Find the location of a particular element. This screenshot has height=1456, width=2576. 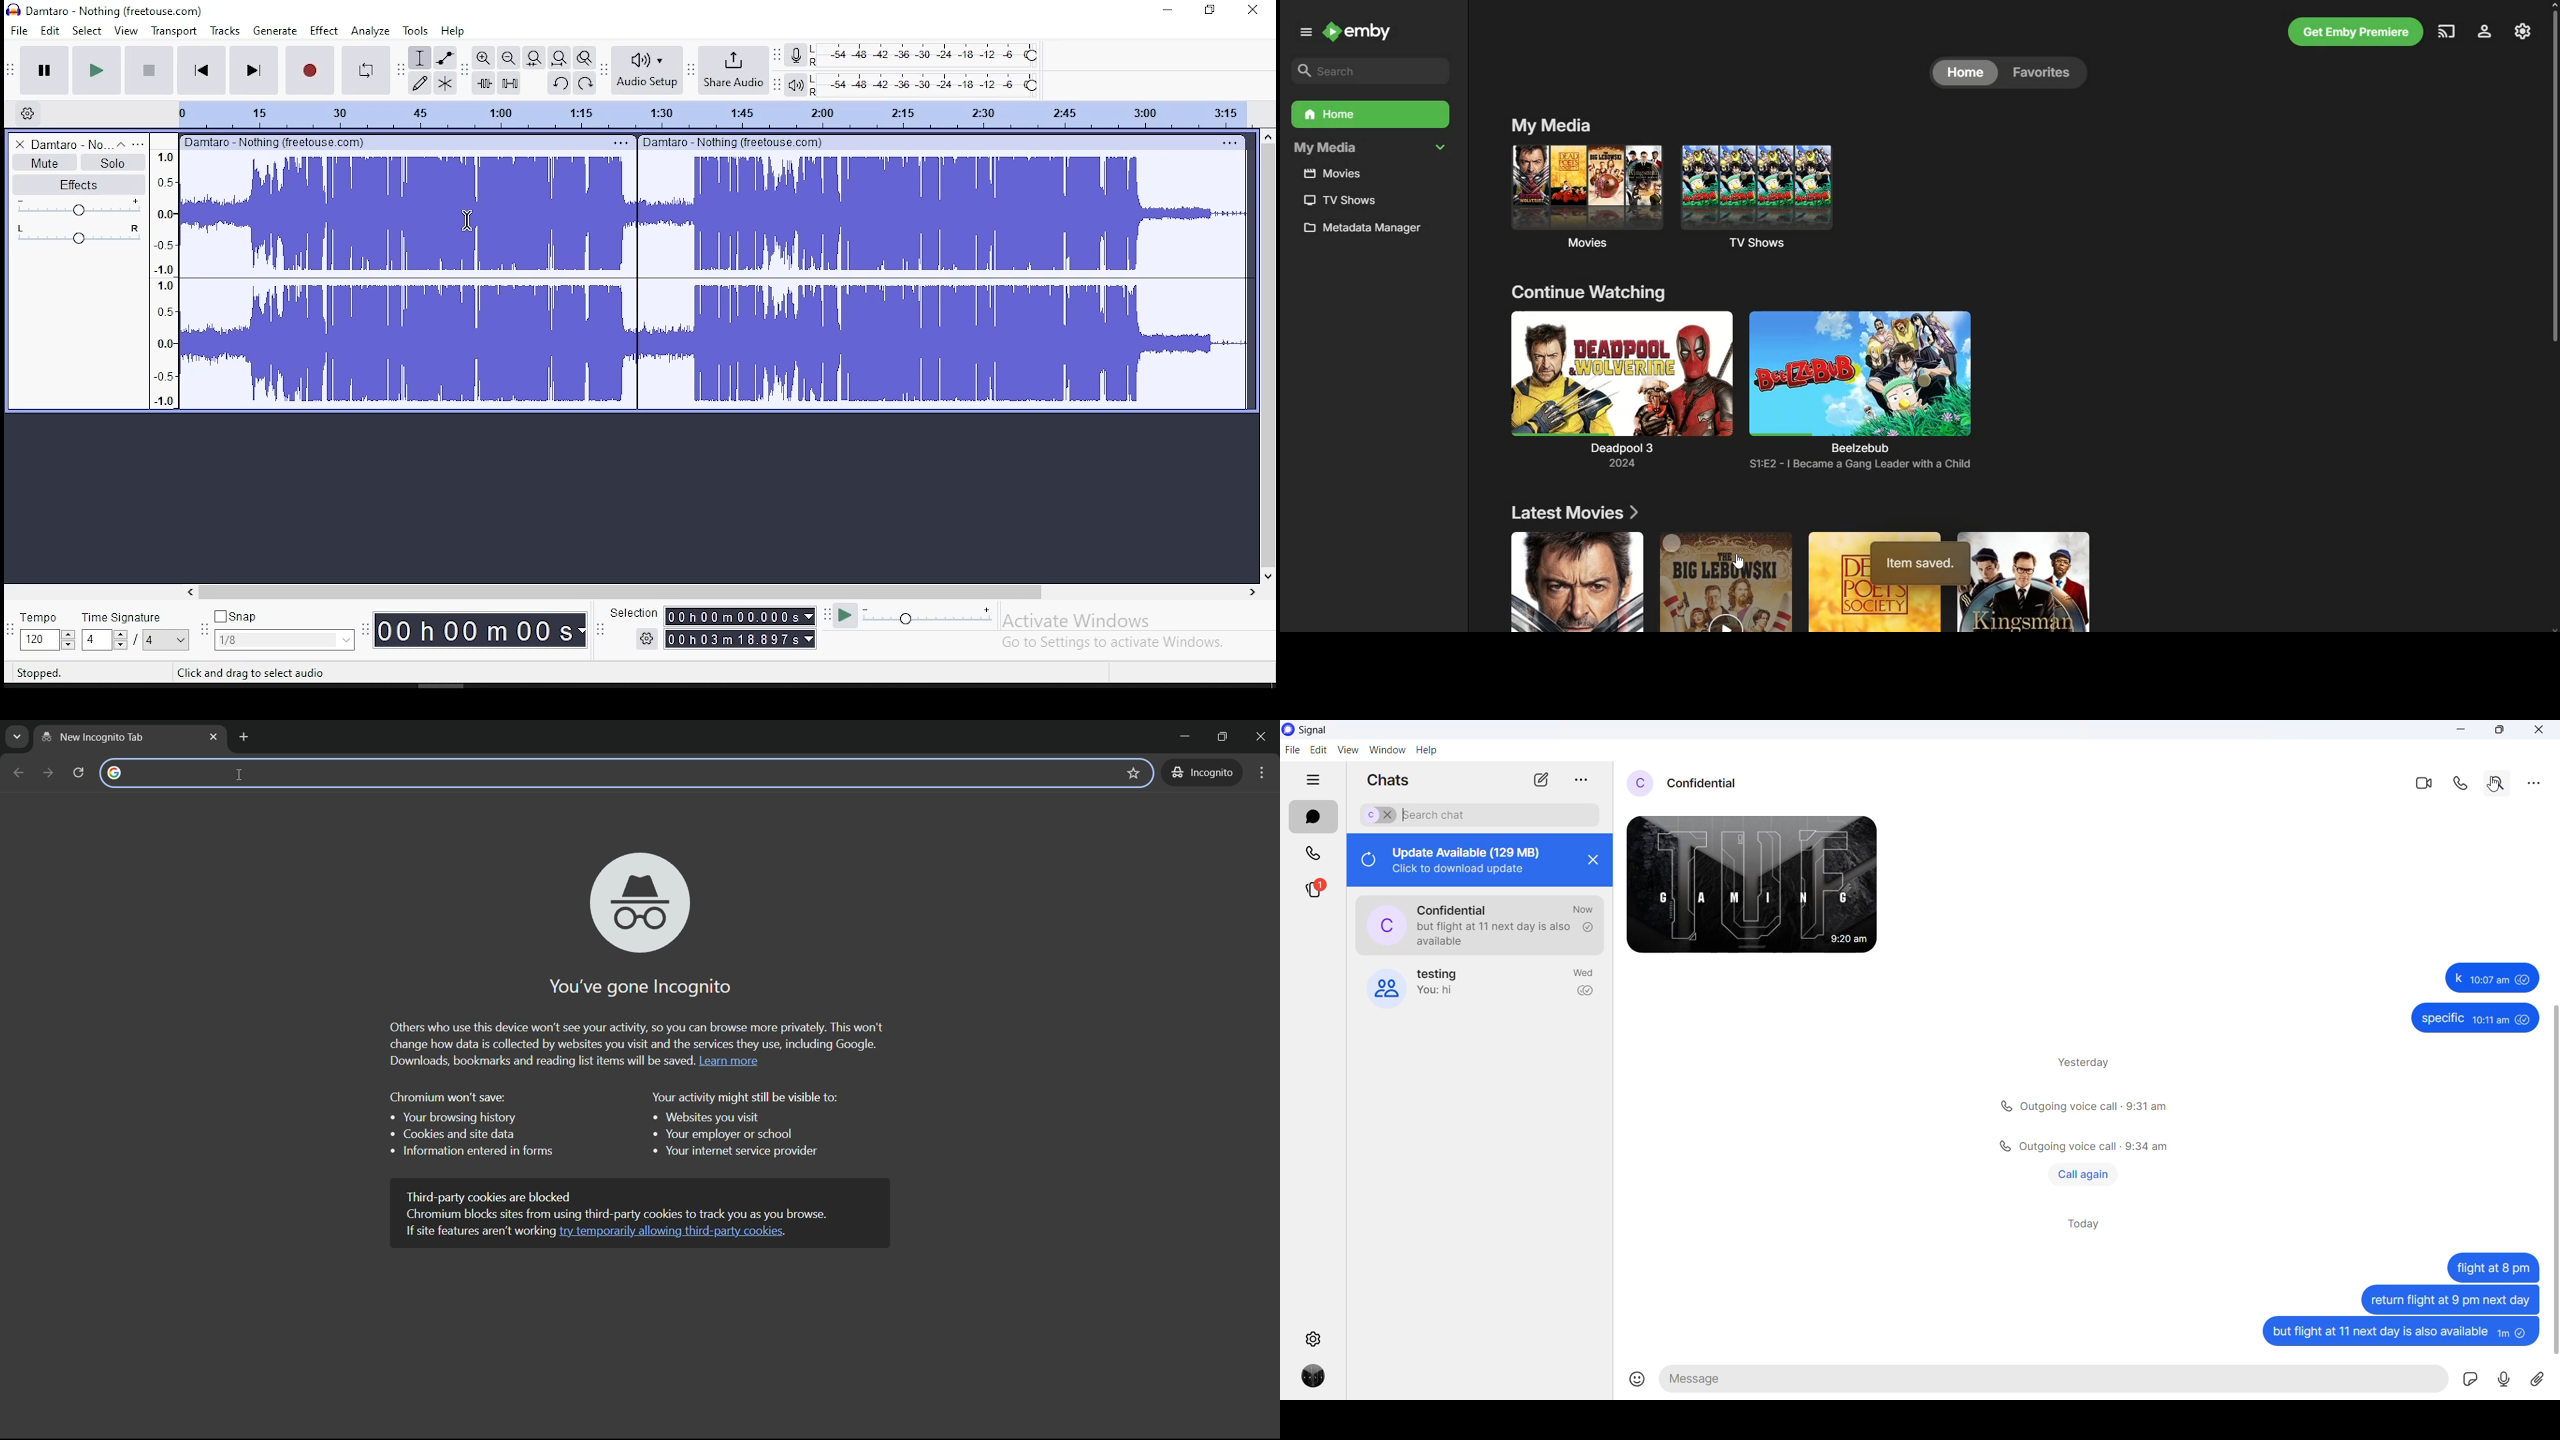

multi tool is located at coordinates (445, 83).